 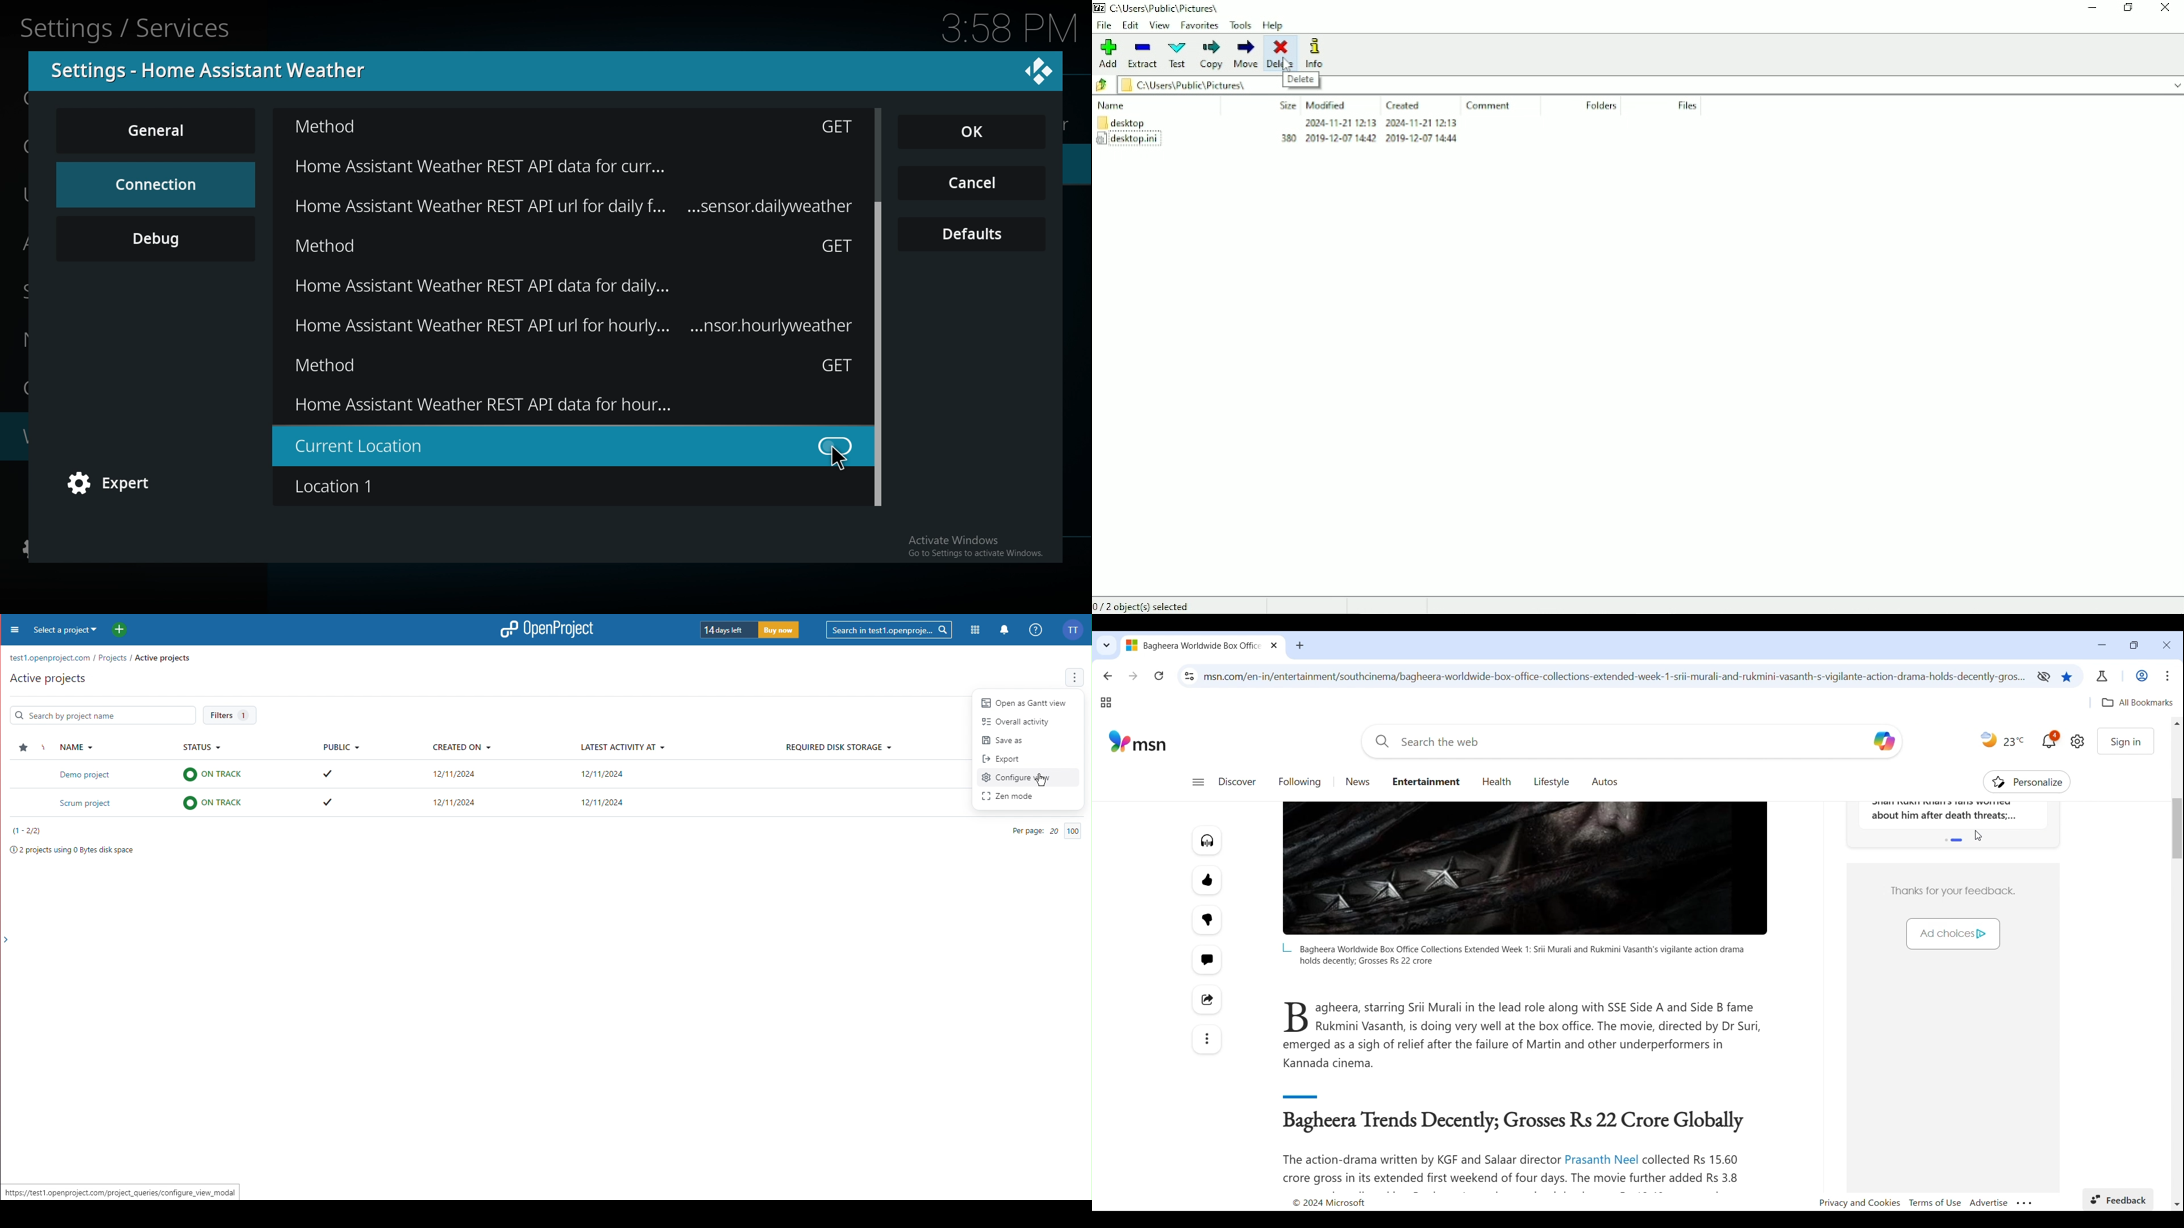 I want to click on Home assistant weather rest API data for daily, so click(x=603, y=209).